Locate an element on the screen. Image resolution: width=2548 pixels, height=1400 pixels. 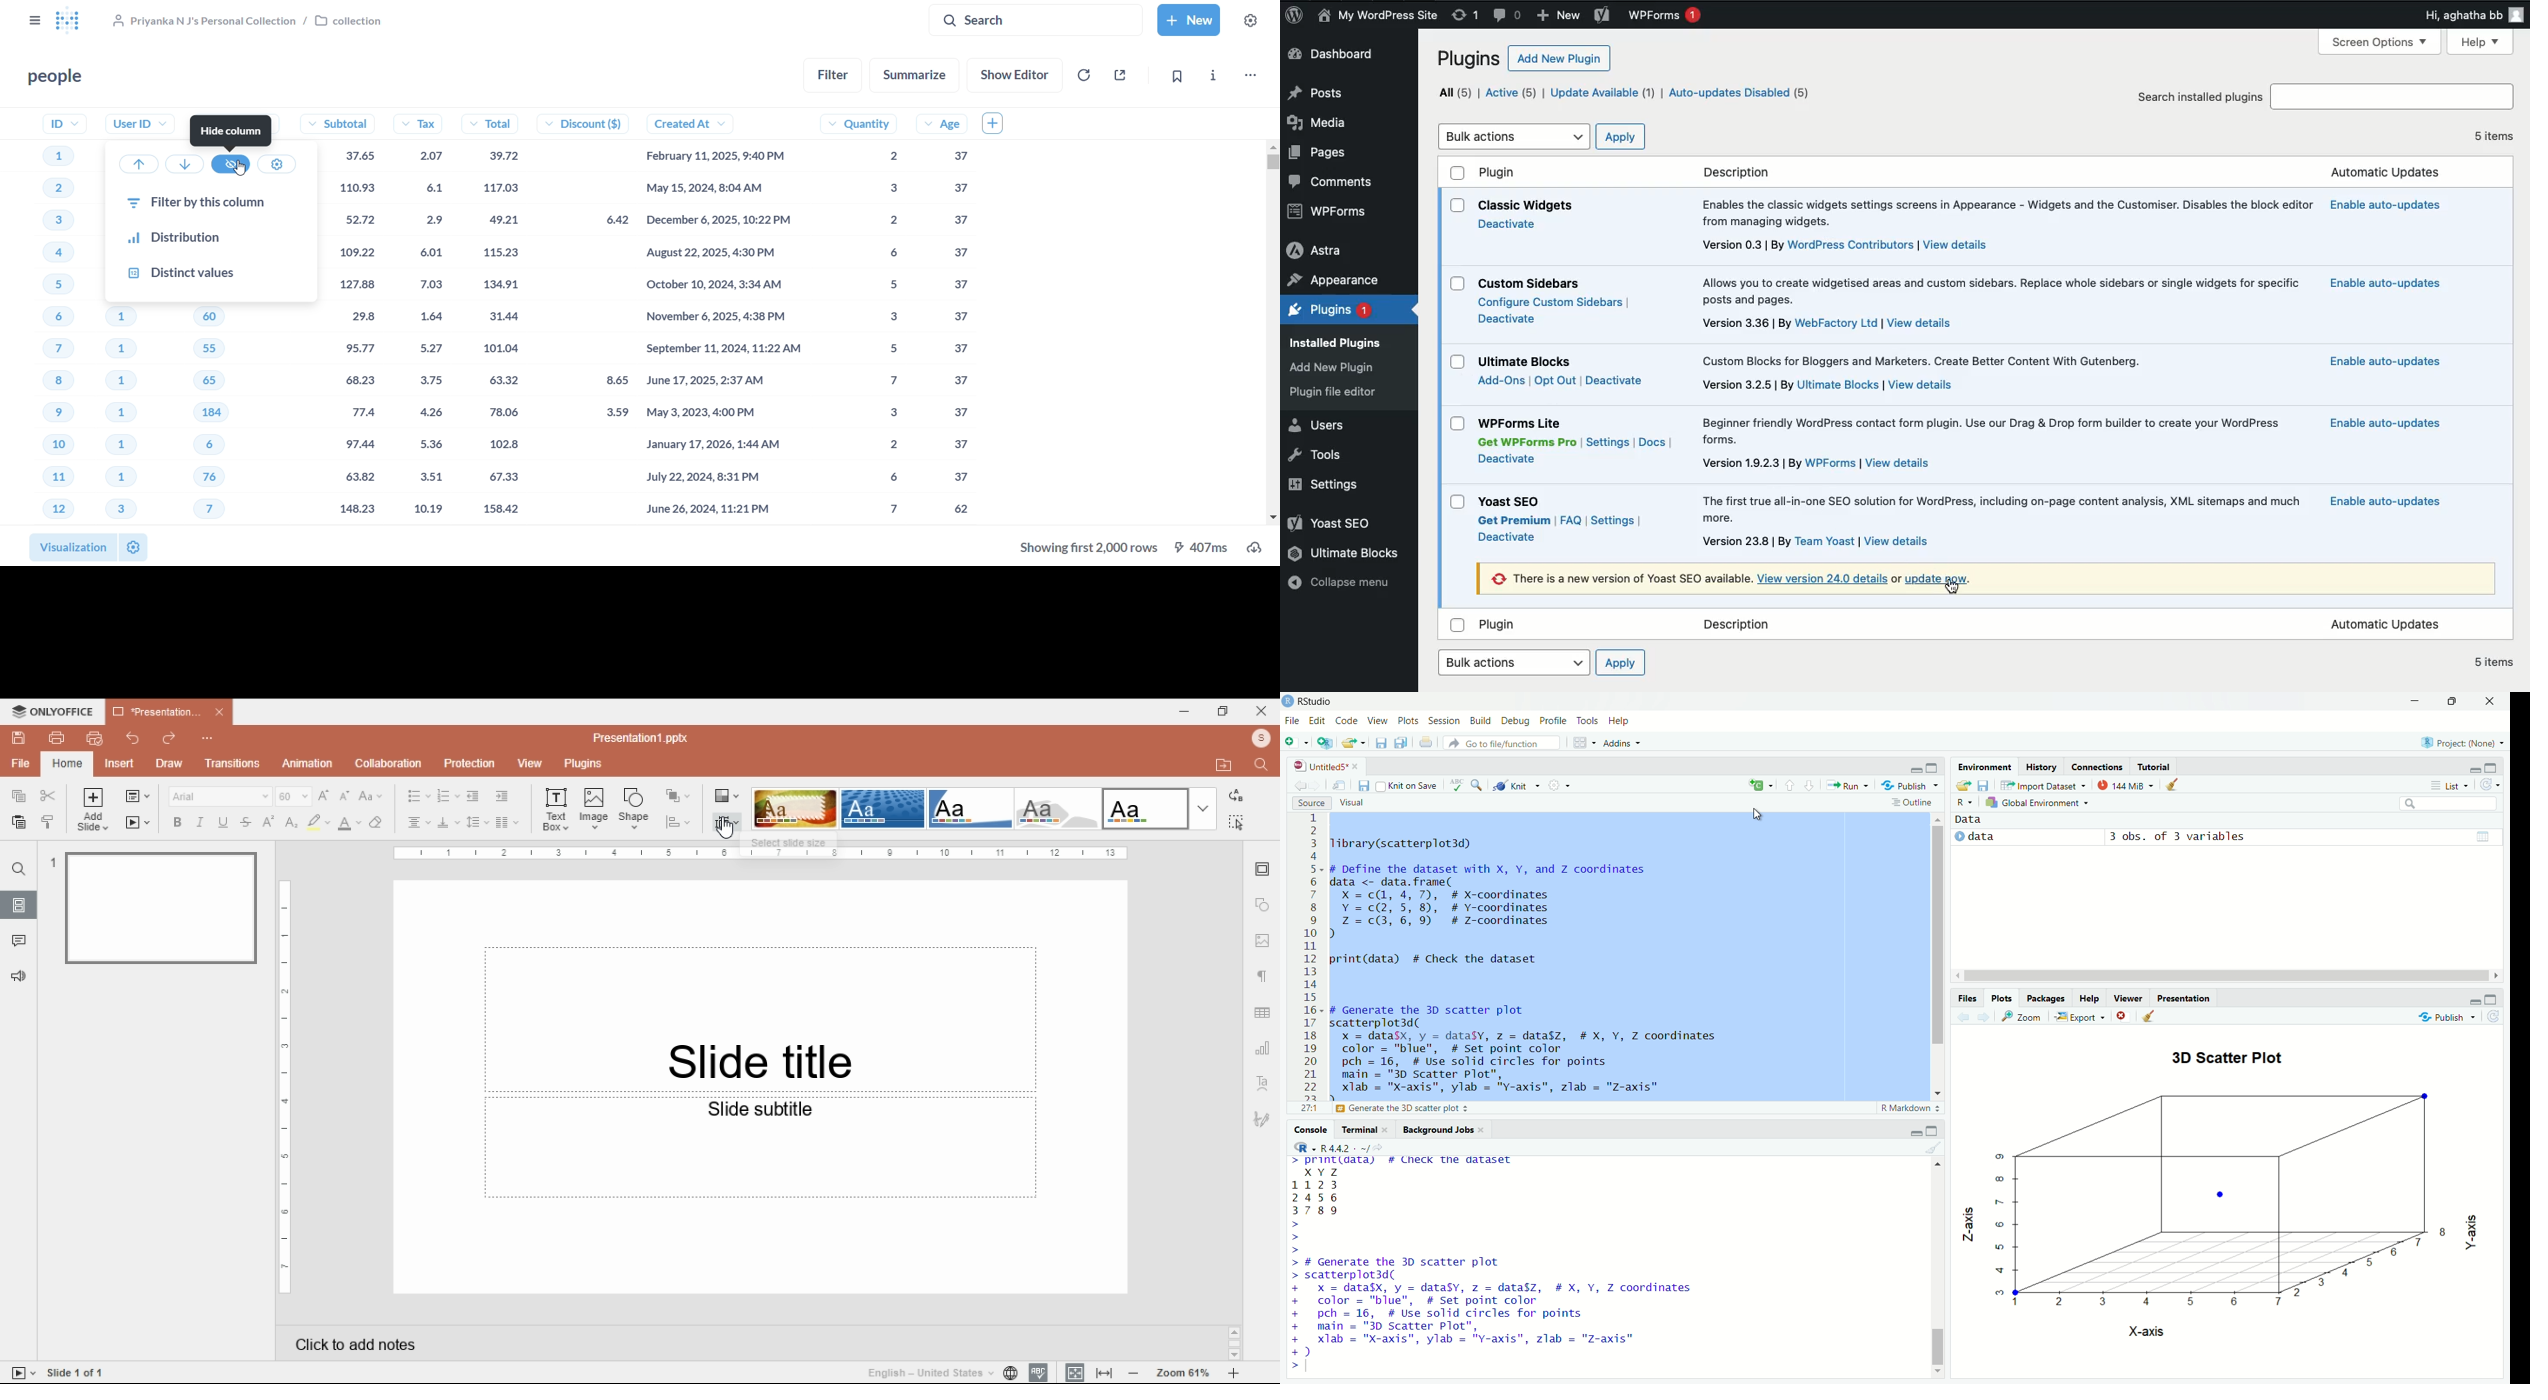
find is located at coordinates (1235, 822).